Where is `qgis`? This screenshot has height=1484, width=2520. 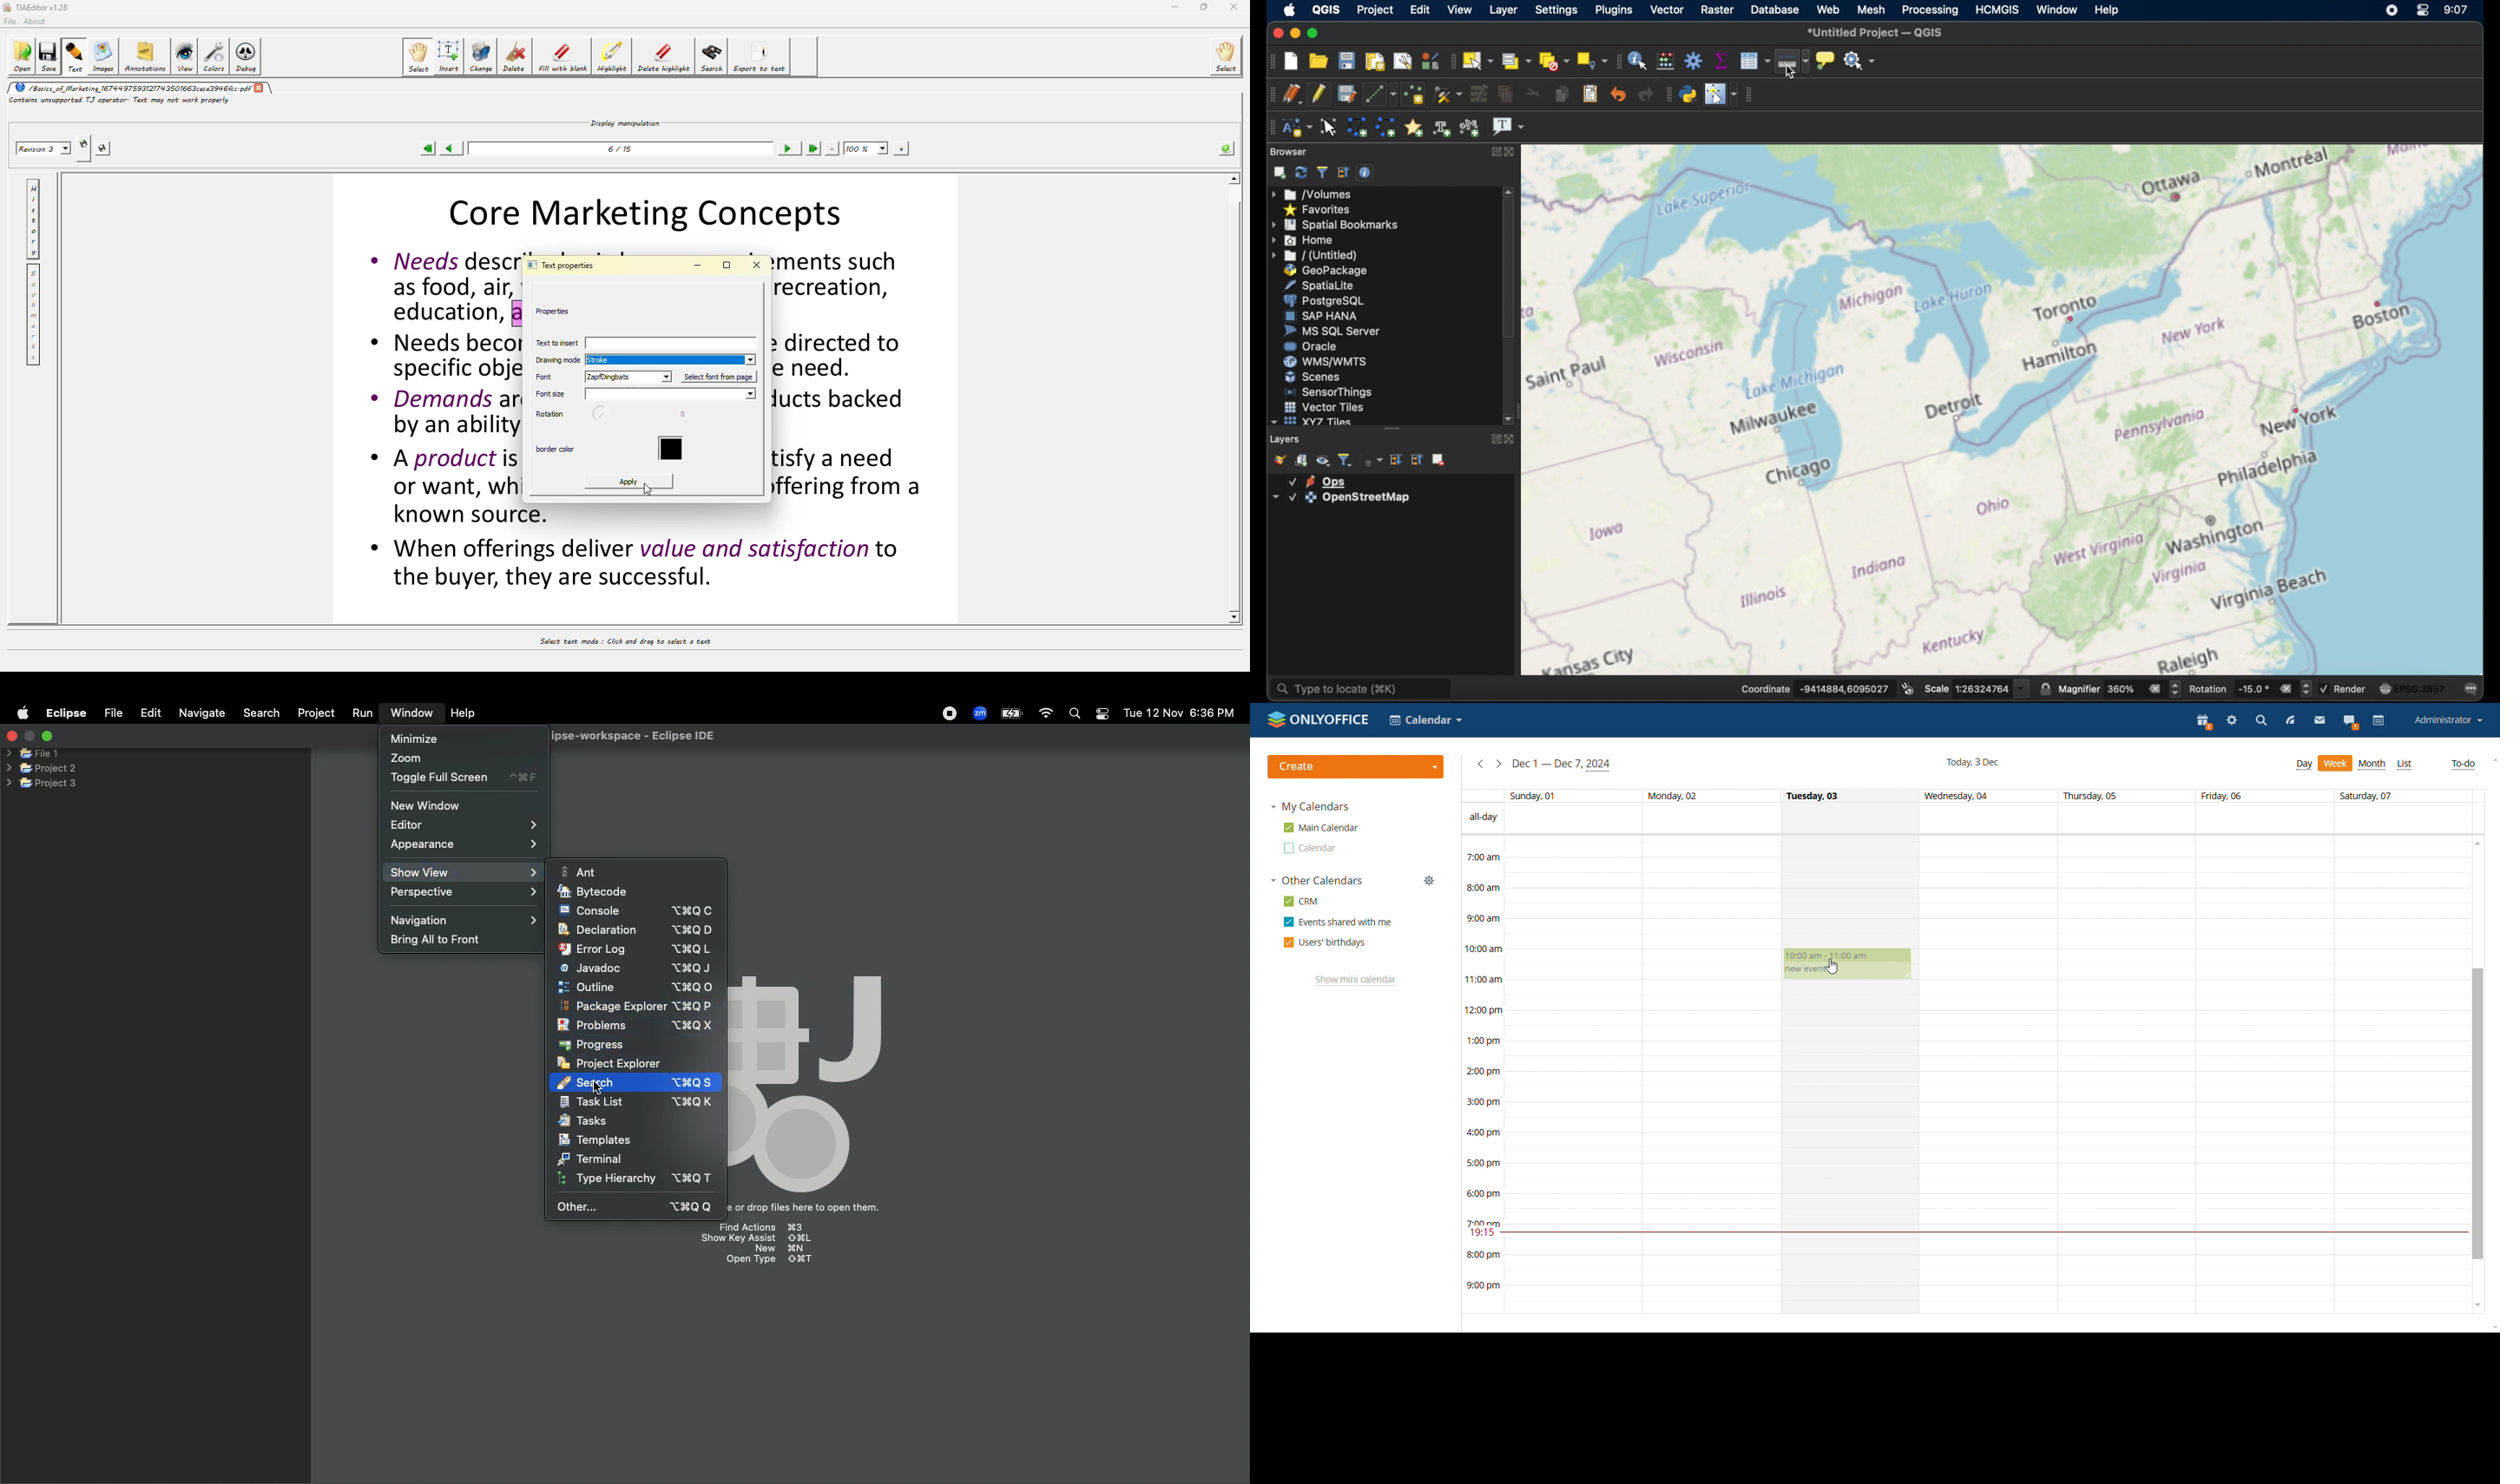
qgis is located at coordinates (1327, 10).